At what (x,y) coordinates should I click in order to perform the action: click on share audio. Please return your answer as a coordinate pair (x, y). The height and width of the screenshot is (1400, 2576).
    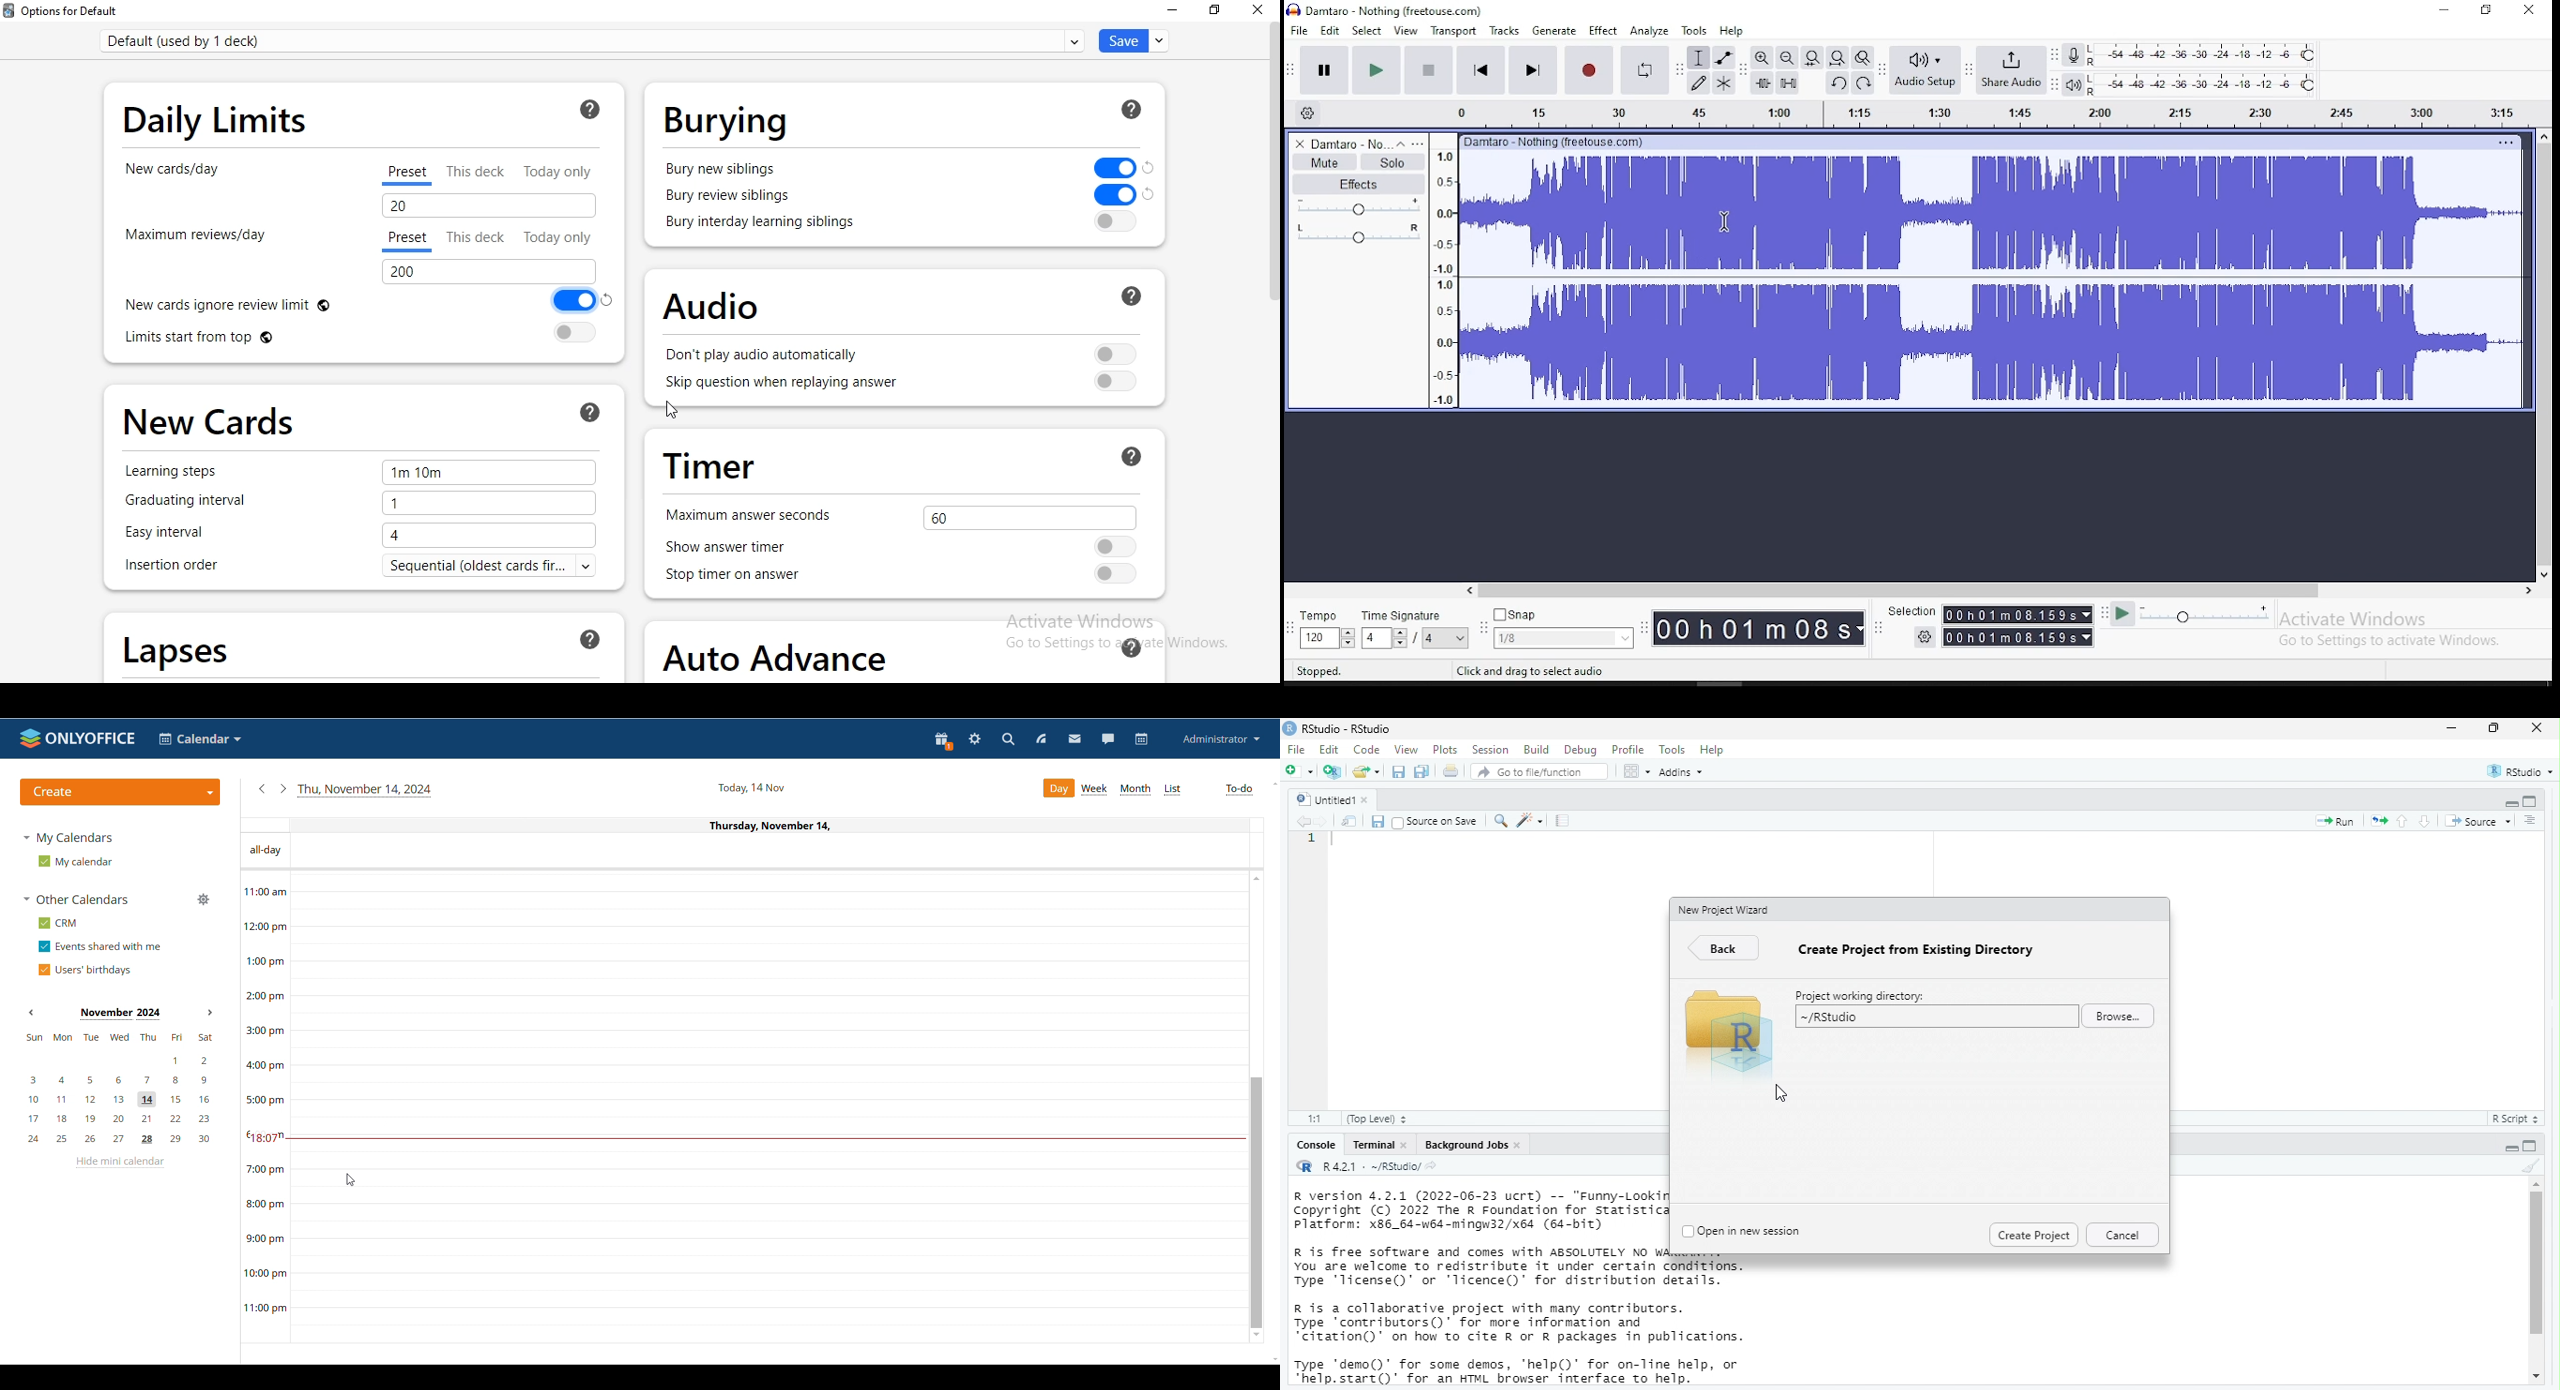
    Looking at the image, I should click on (2012, 70).